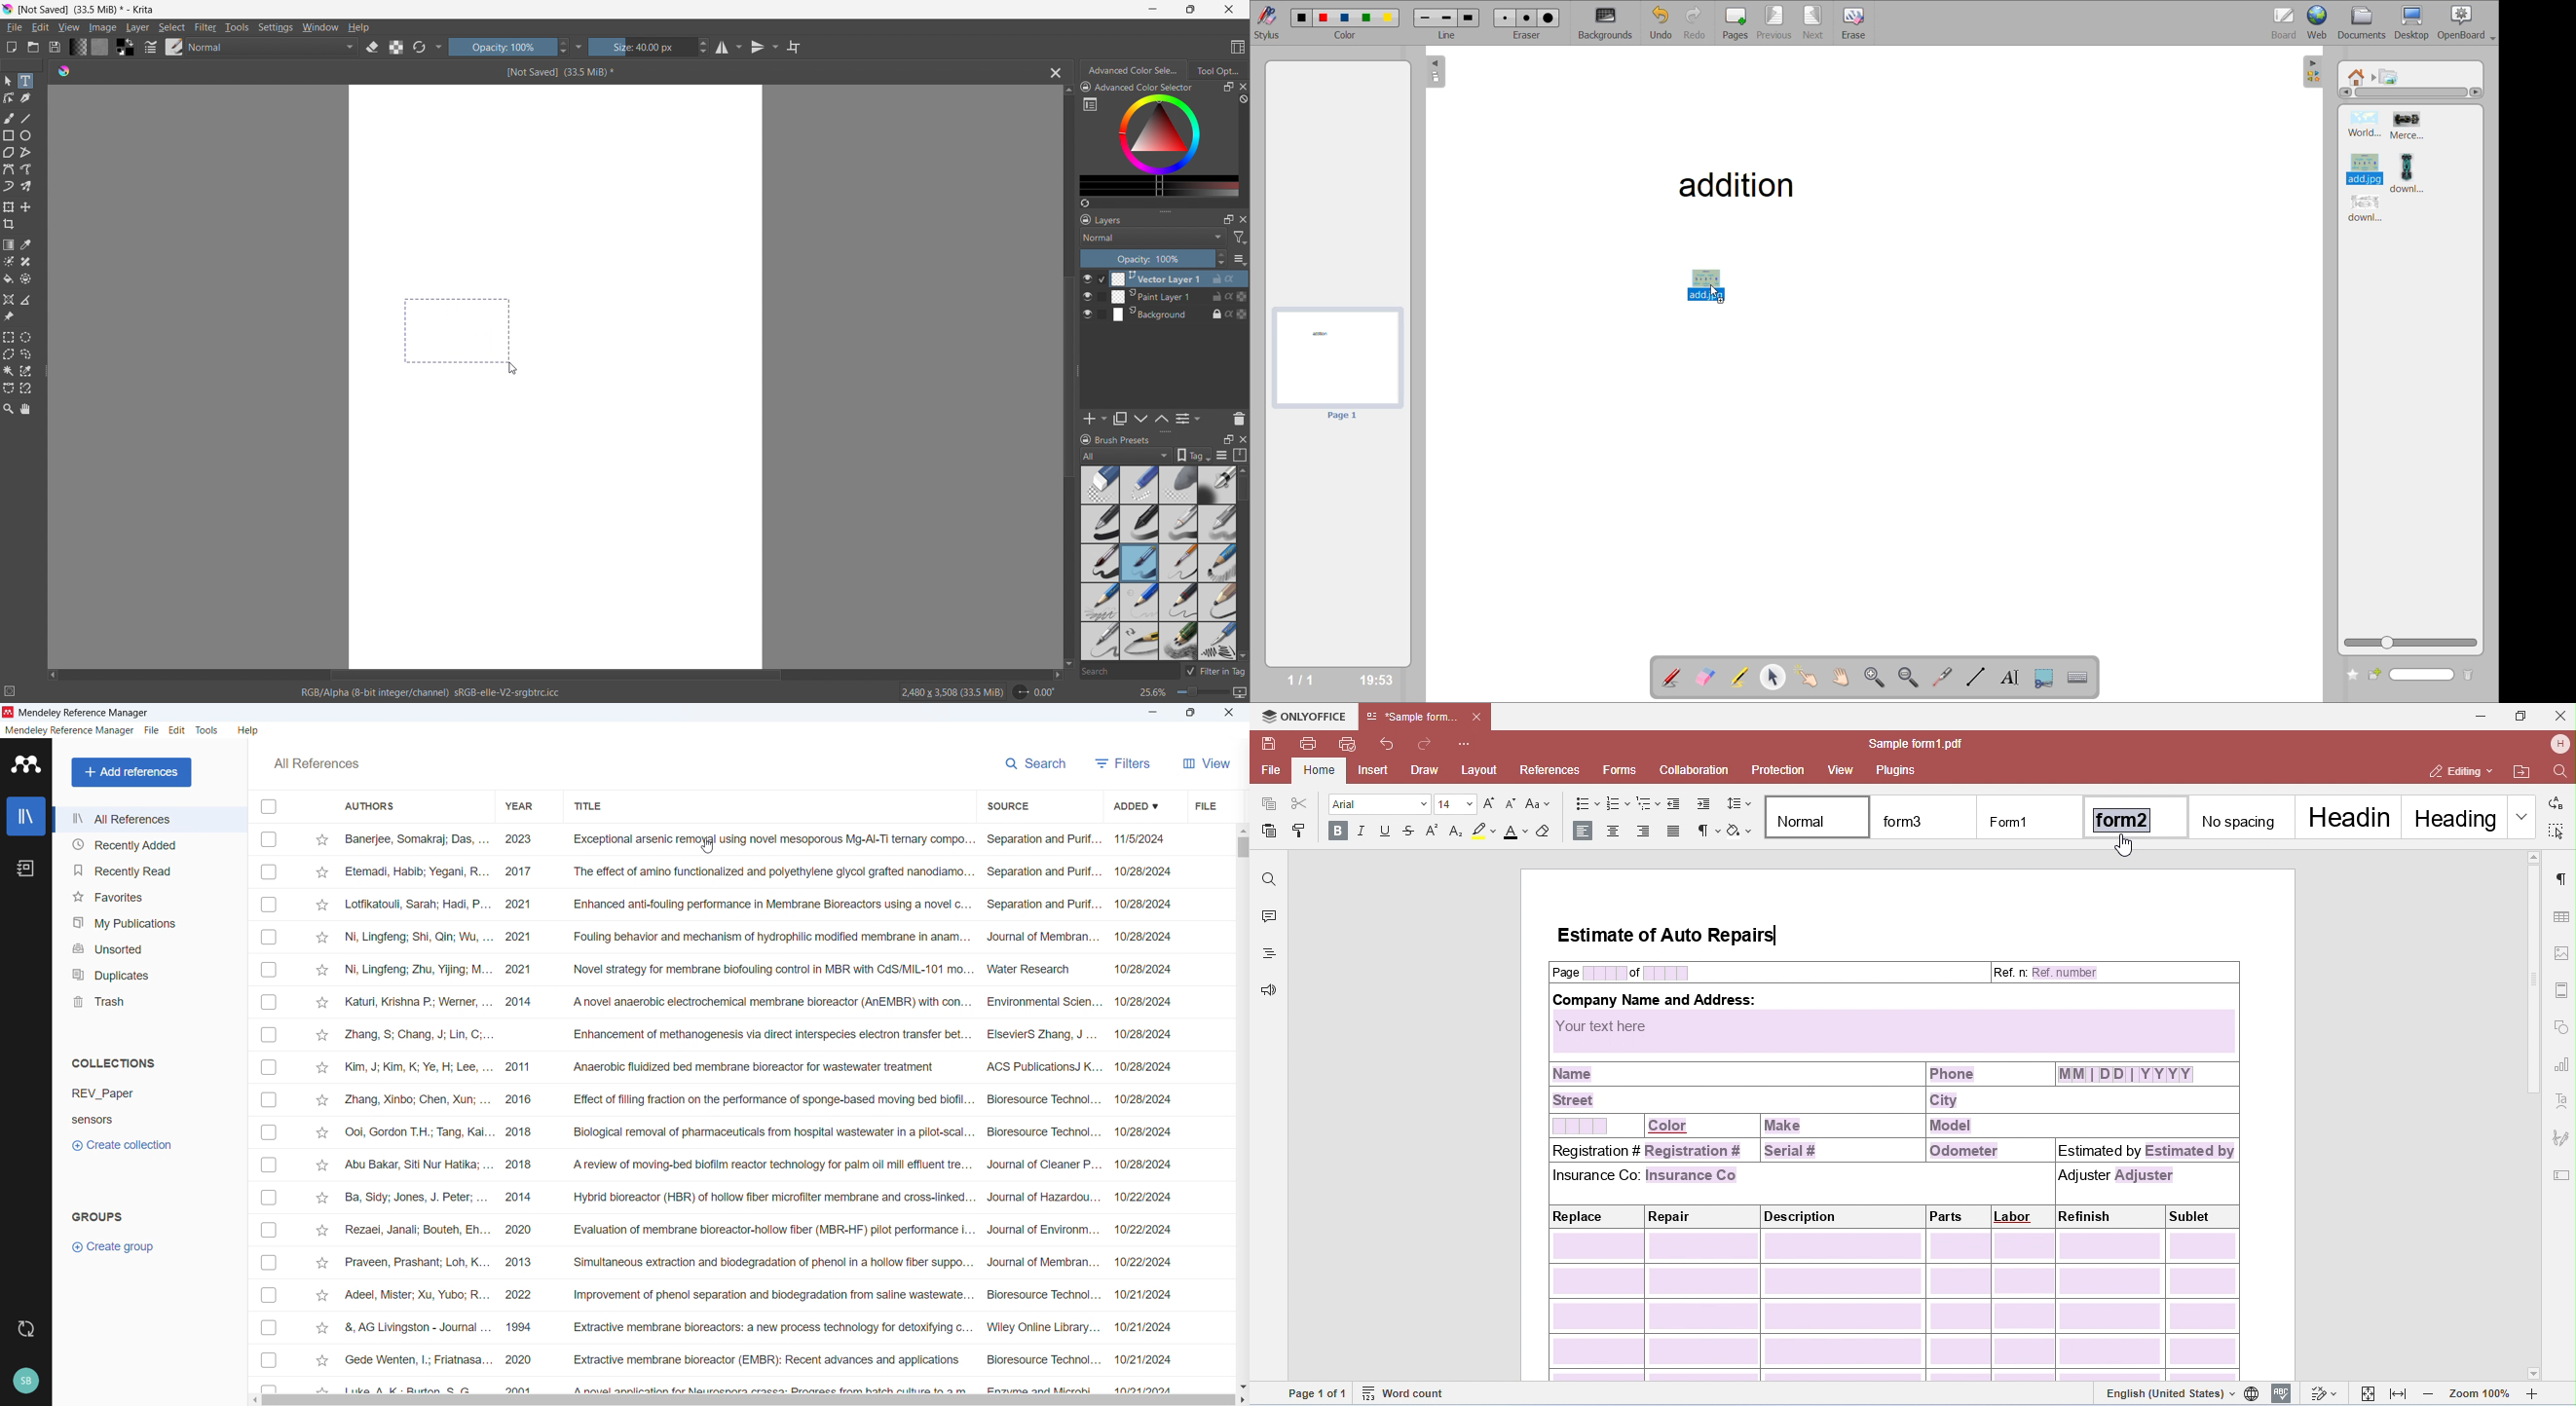 This screenshot has width=2576, height=1428. Describe the element at coordinates (1155, 935) in the screenshot. I see `10/28/2024` at that location.